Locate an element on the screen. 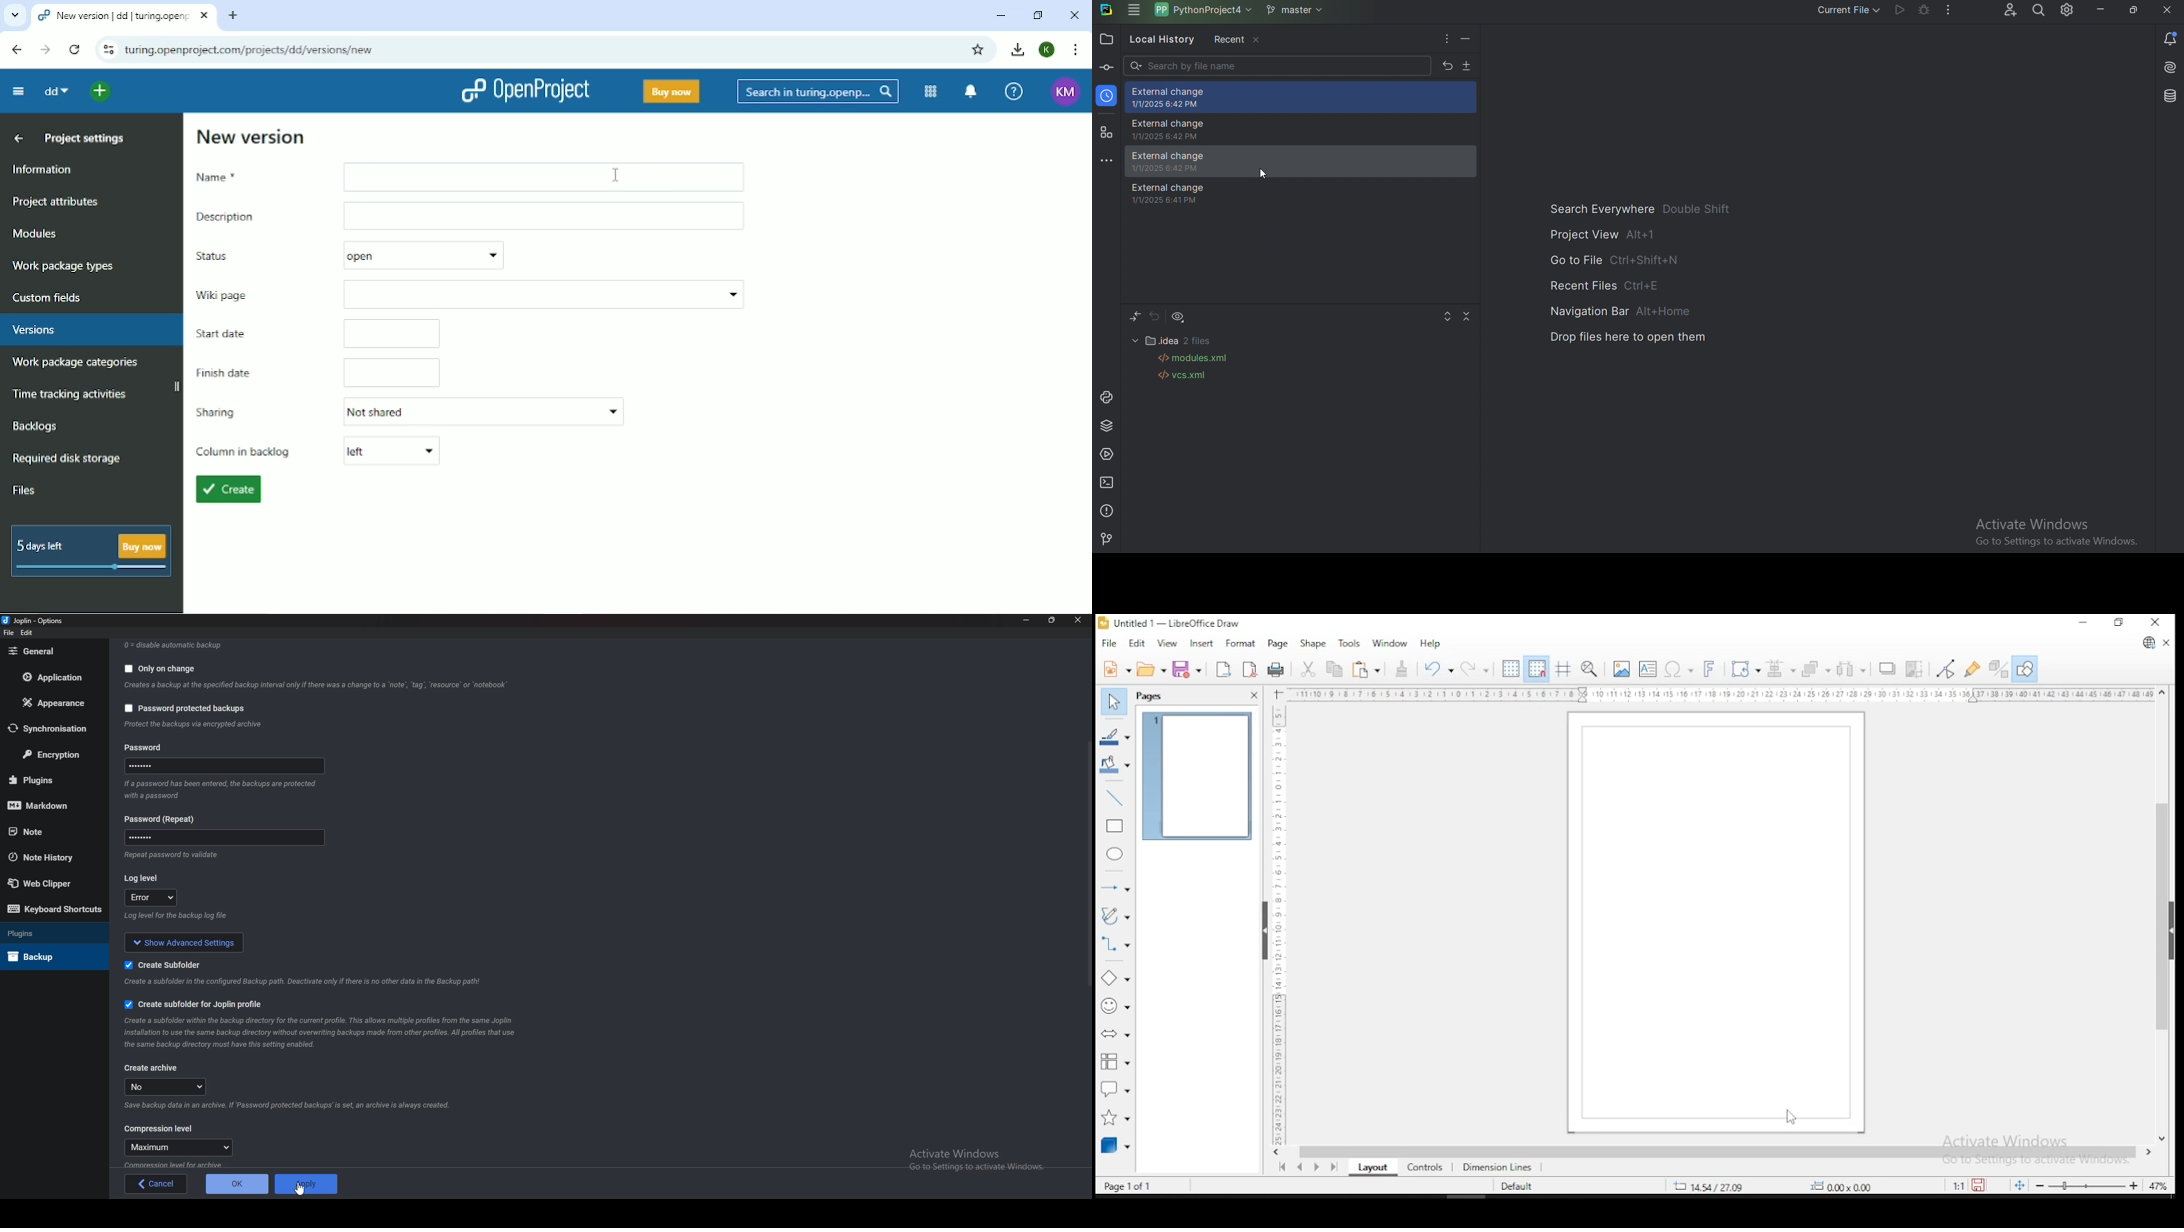 This screenshot has width=2184, height=1232. Sharing is located at coordinates (407, 411).